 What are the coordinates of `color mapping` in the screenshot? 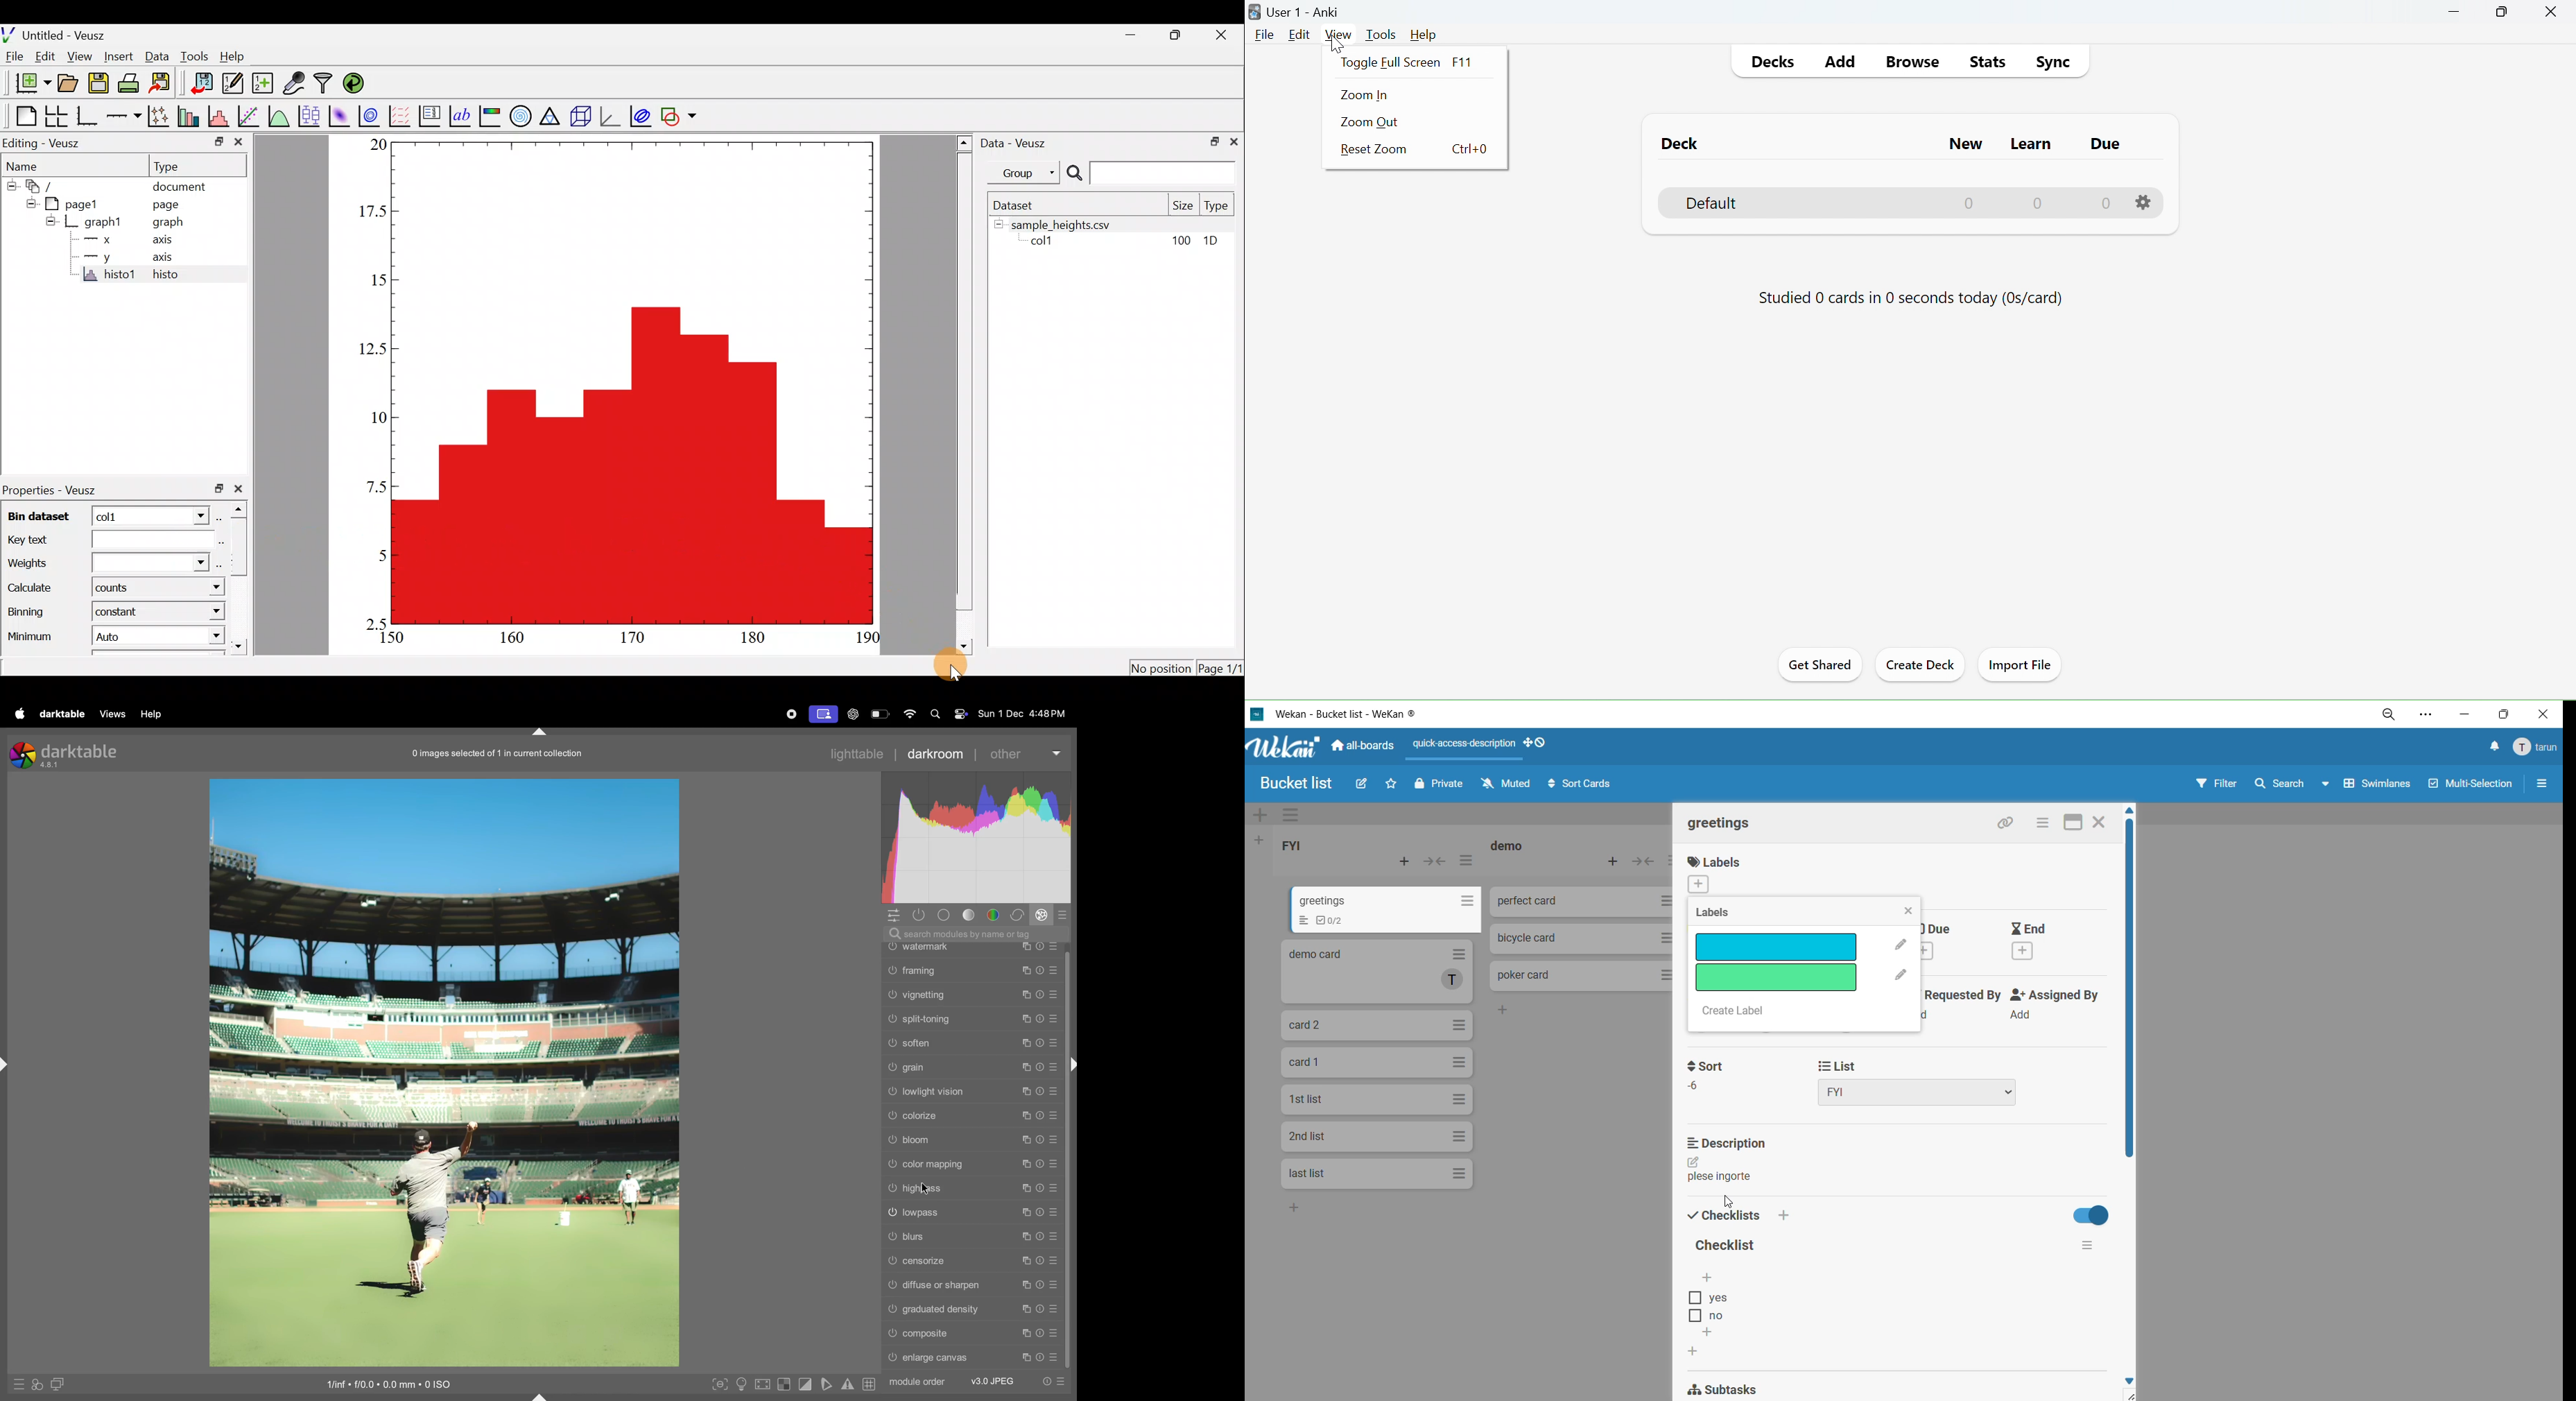 It's located at (971, 1163).